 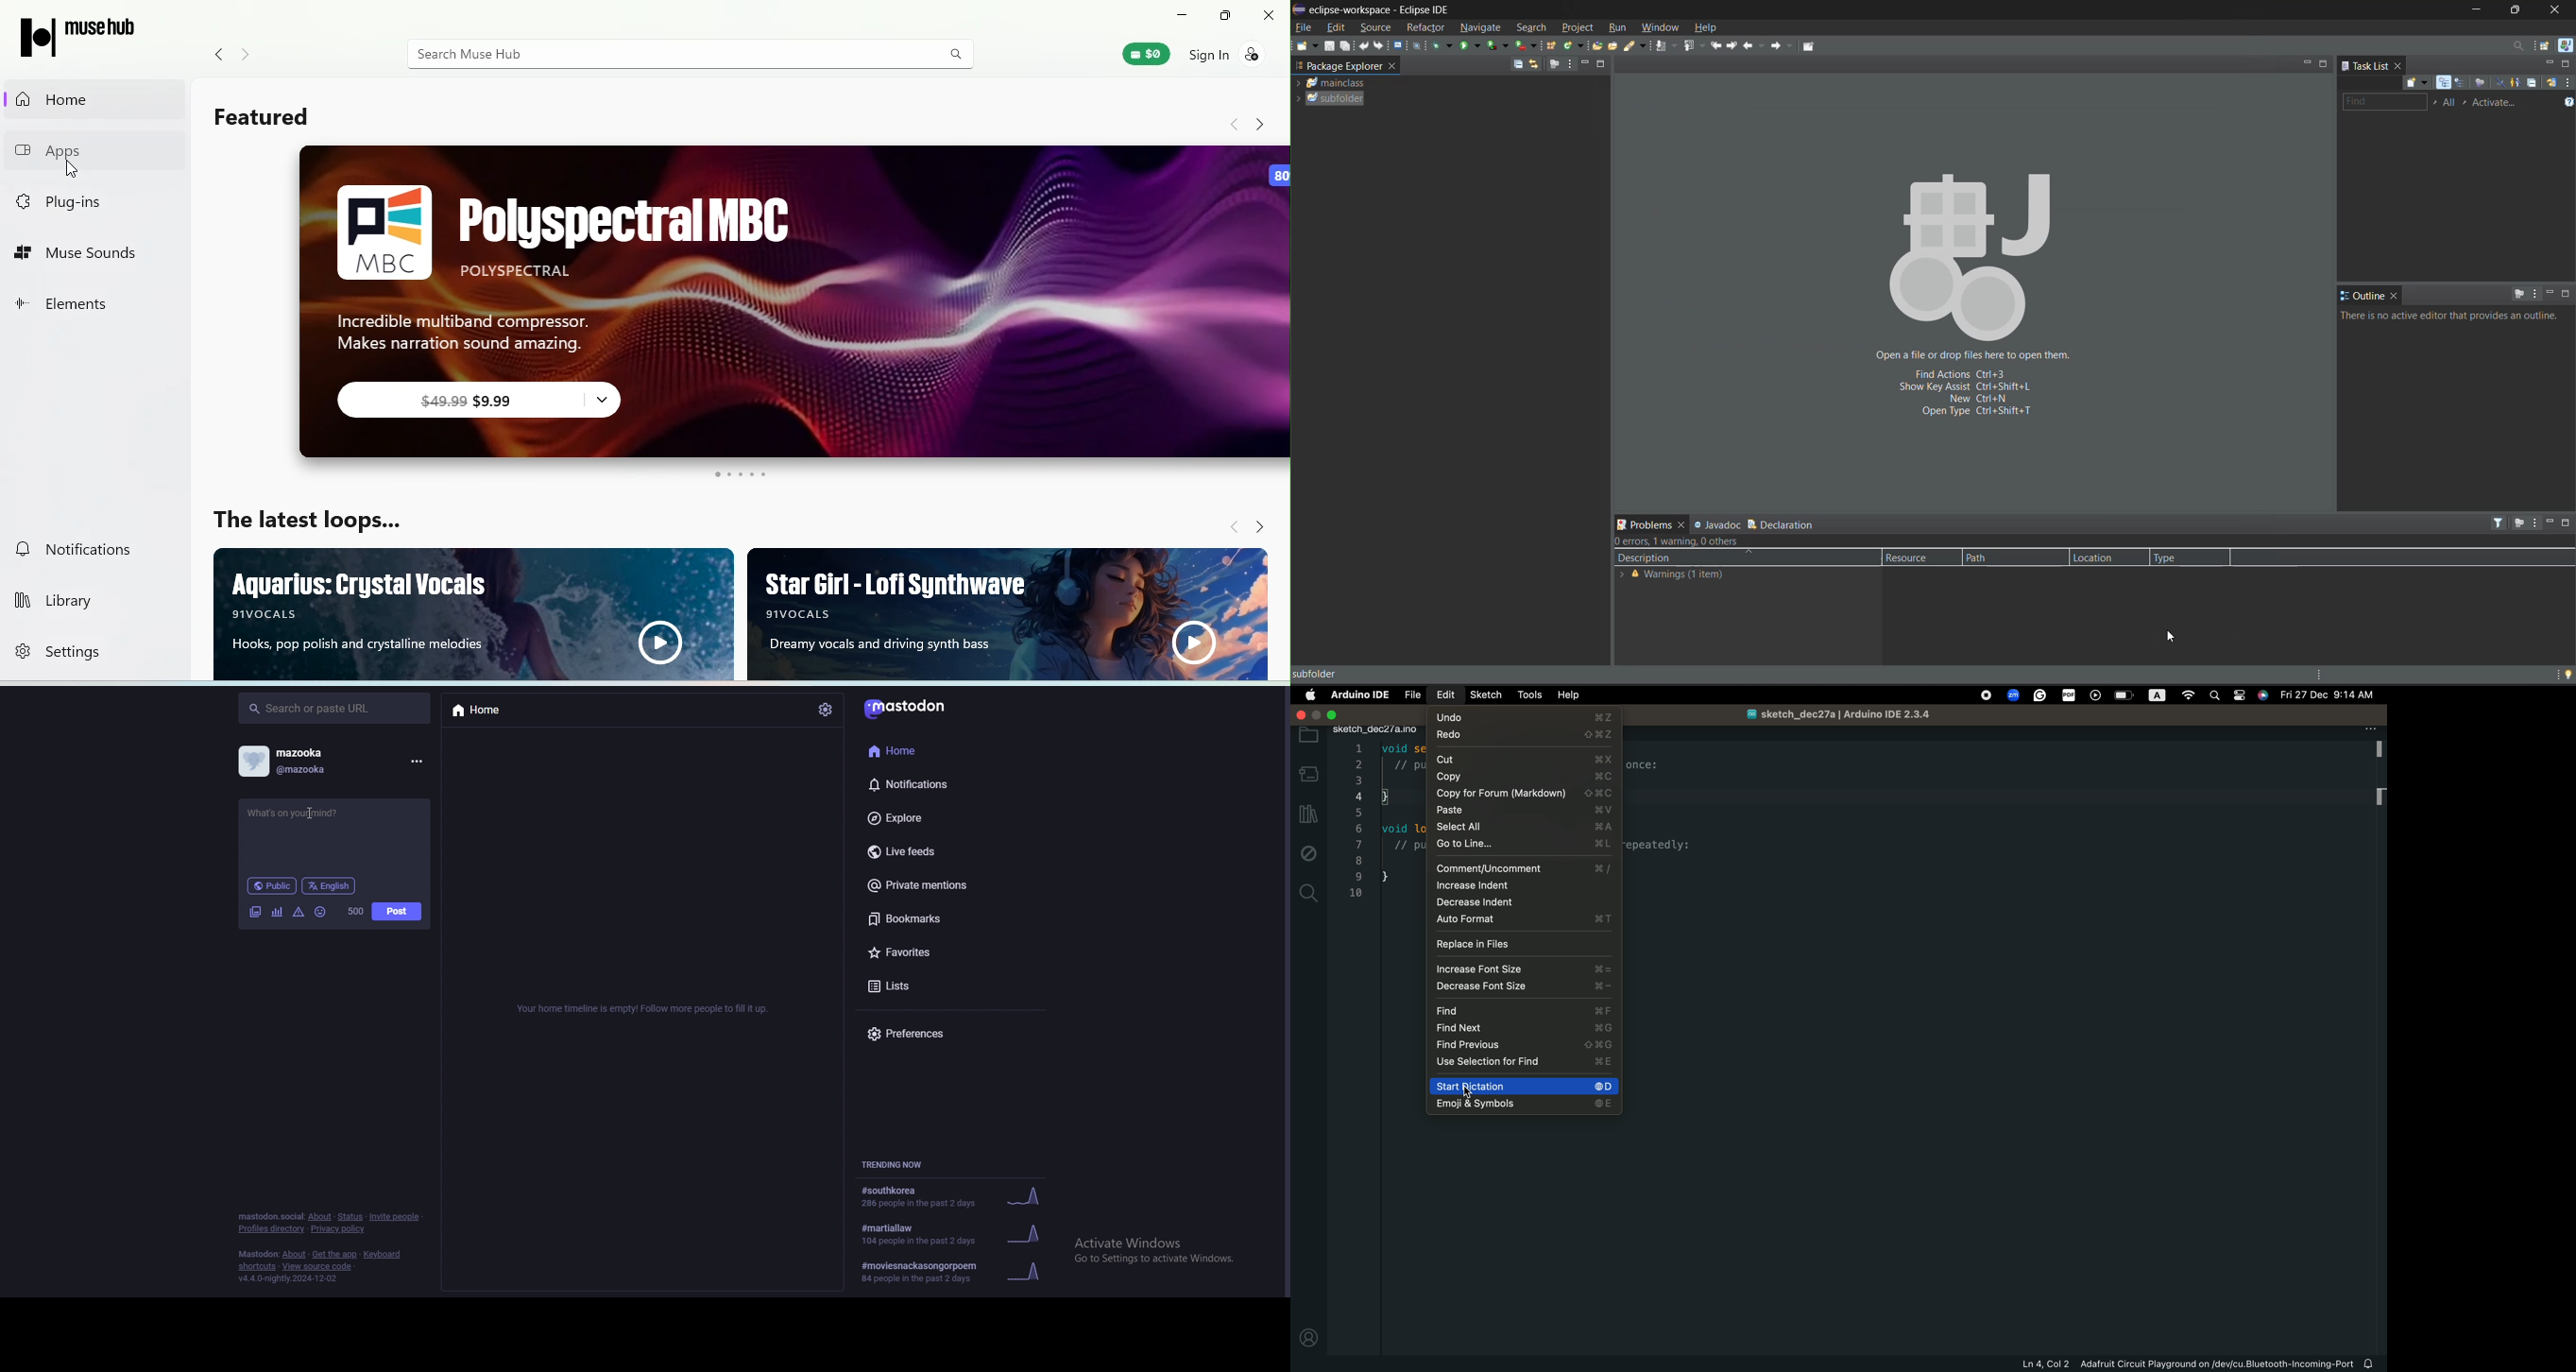 What do you see at coordinates (1377, 27) in the screenshot?
I see `source` at bounding box center [1377, 27].